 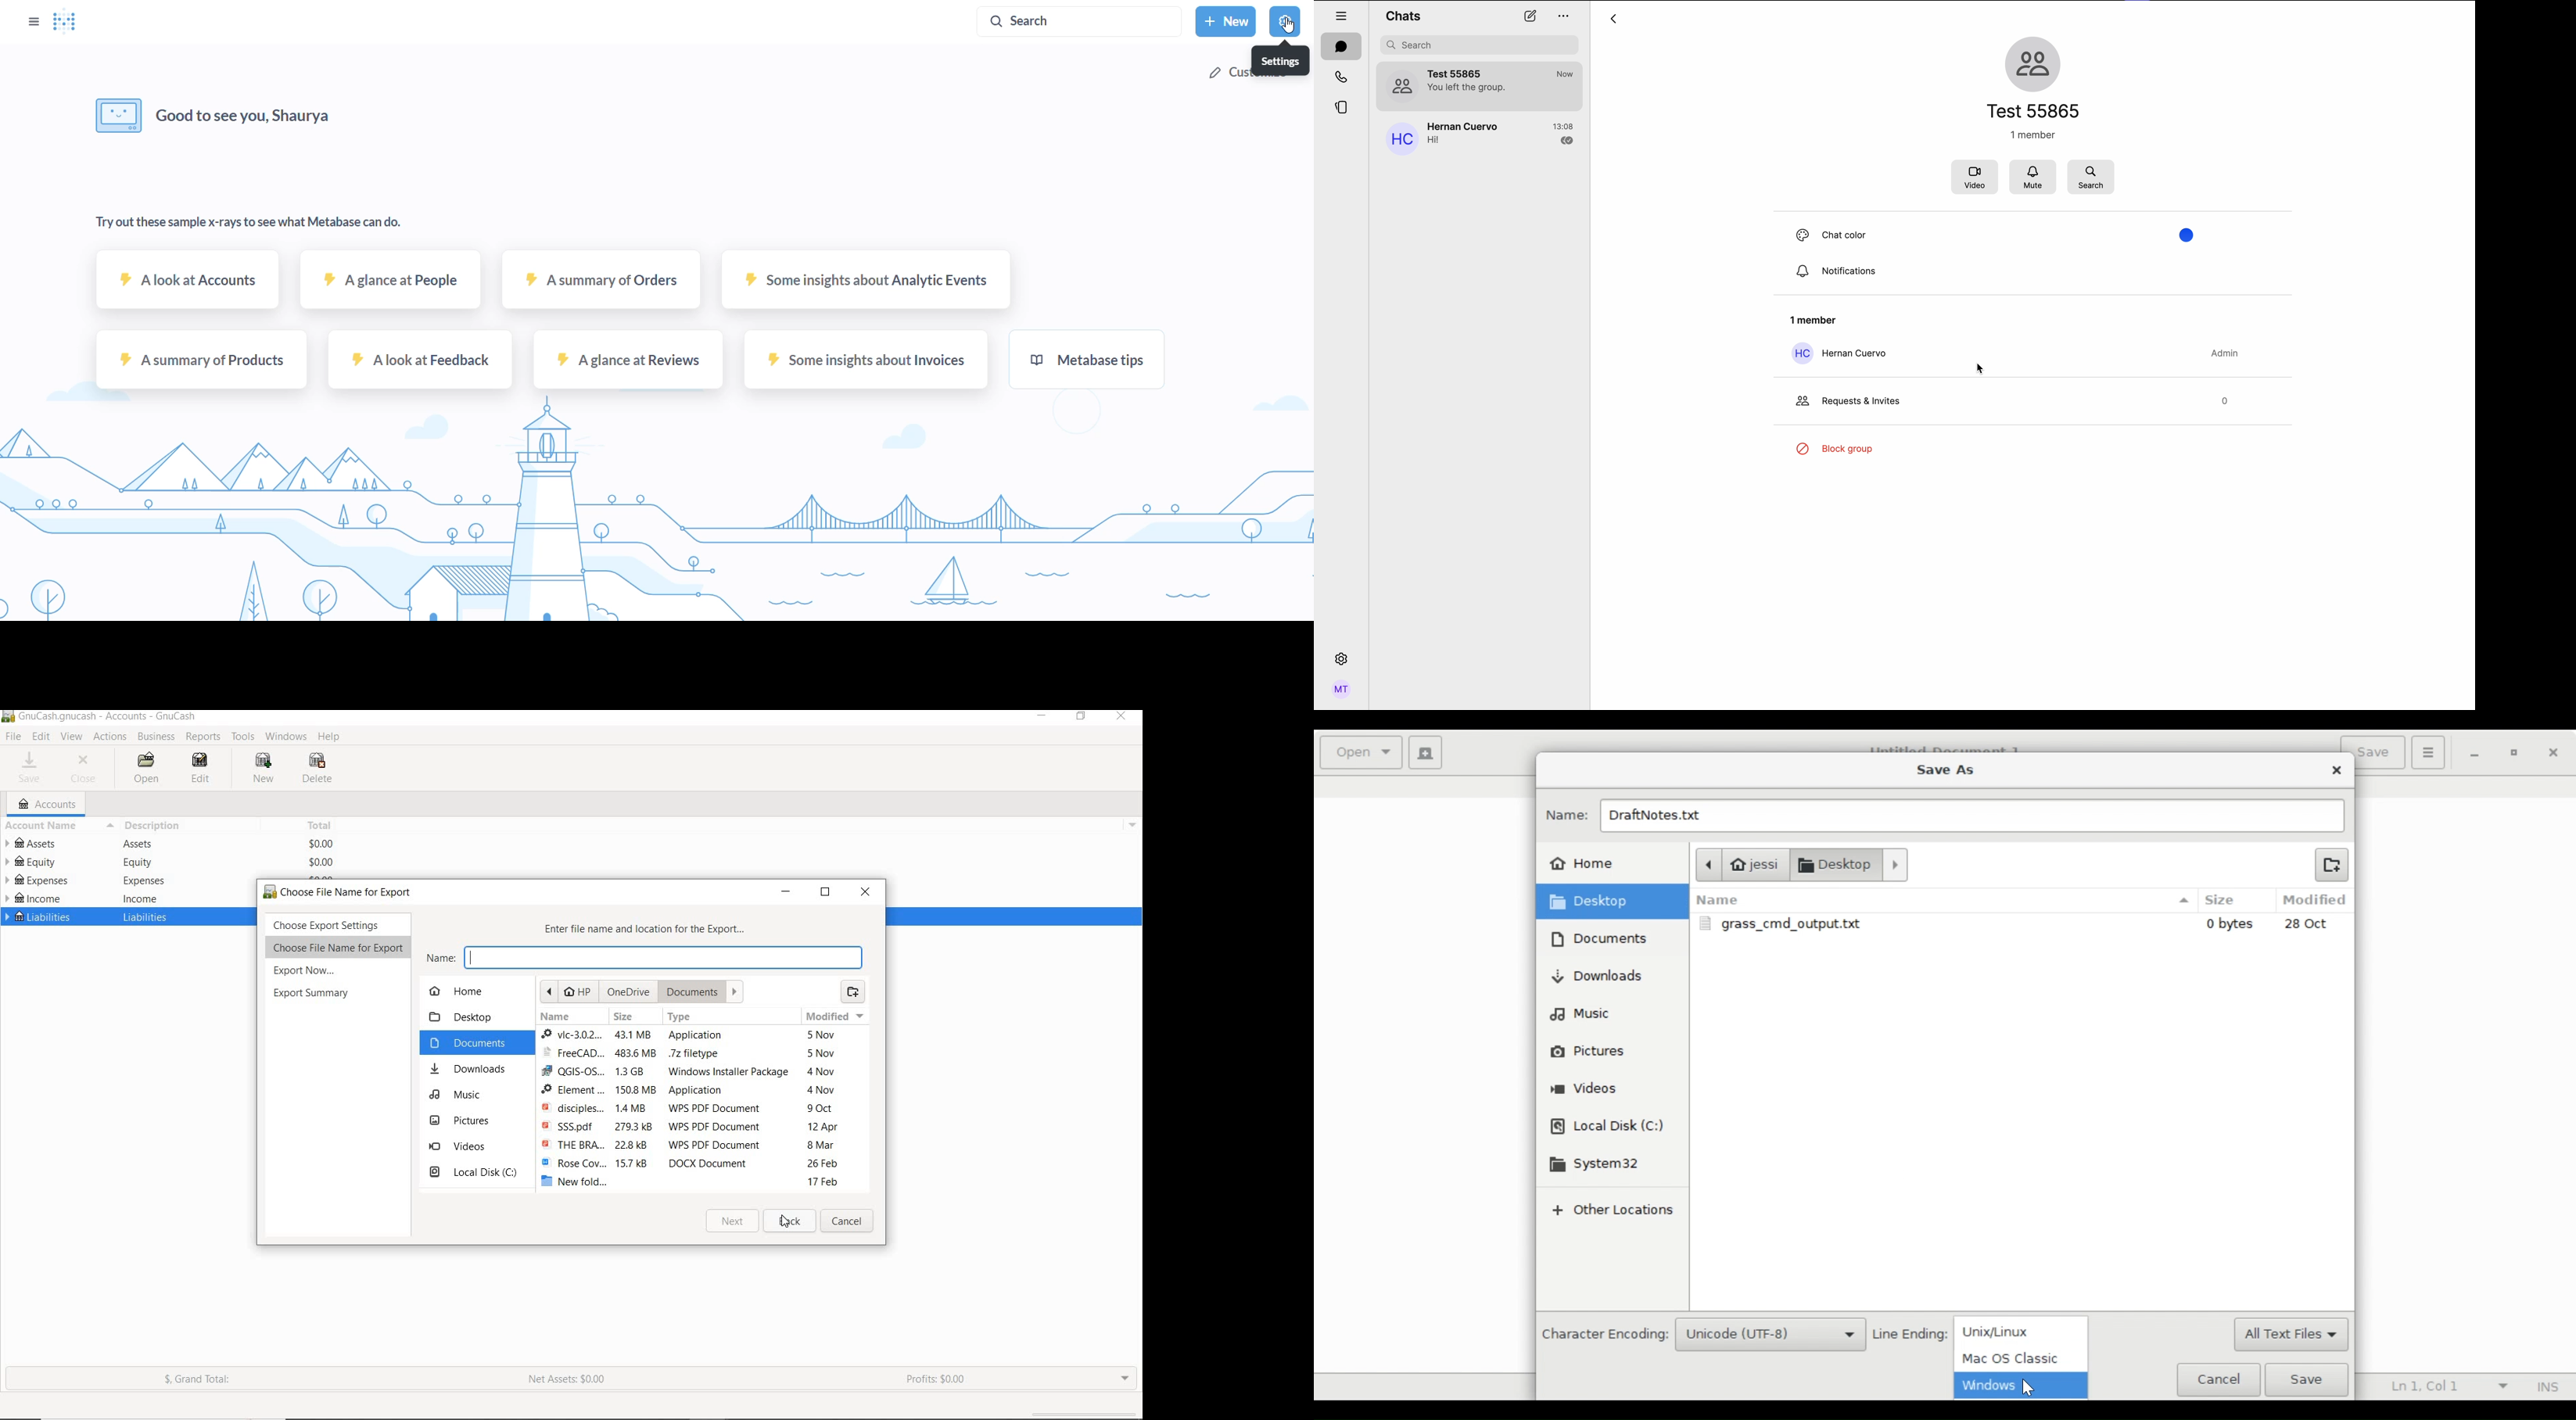 What do you see at coordinates (1530, 16) in the screenshot?
I see `new chat` at bounding box center [1530, 16].